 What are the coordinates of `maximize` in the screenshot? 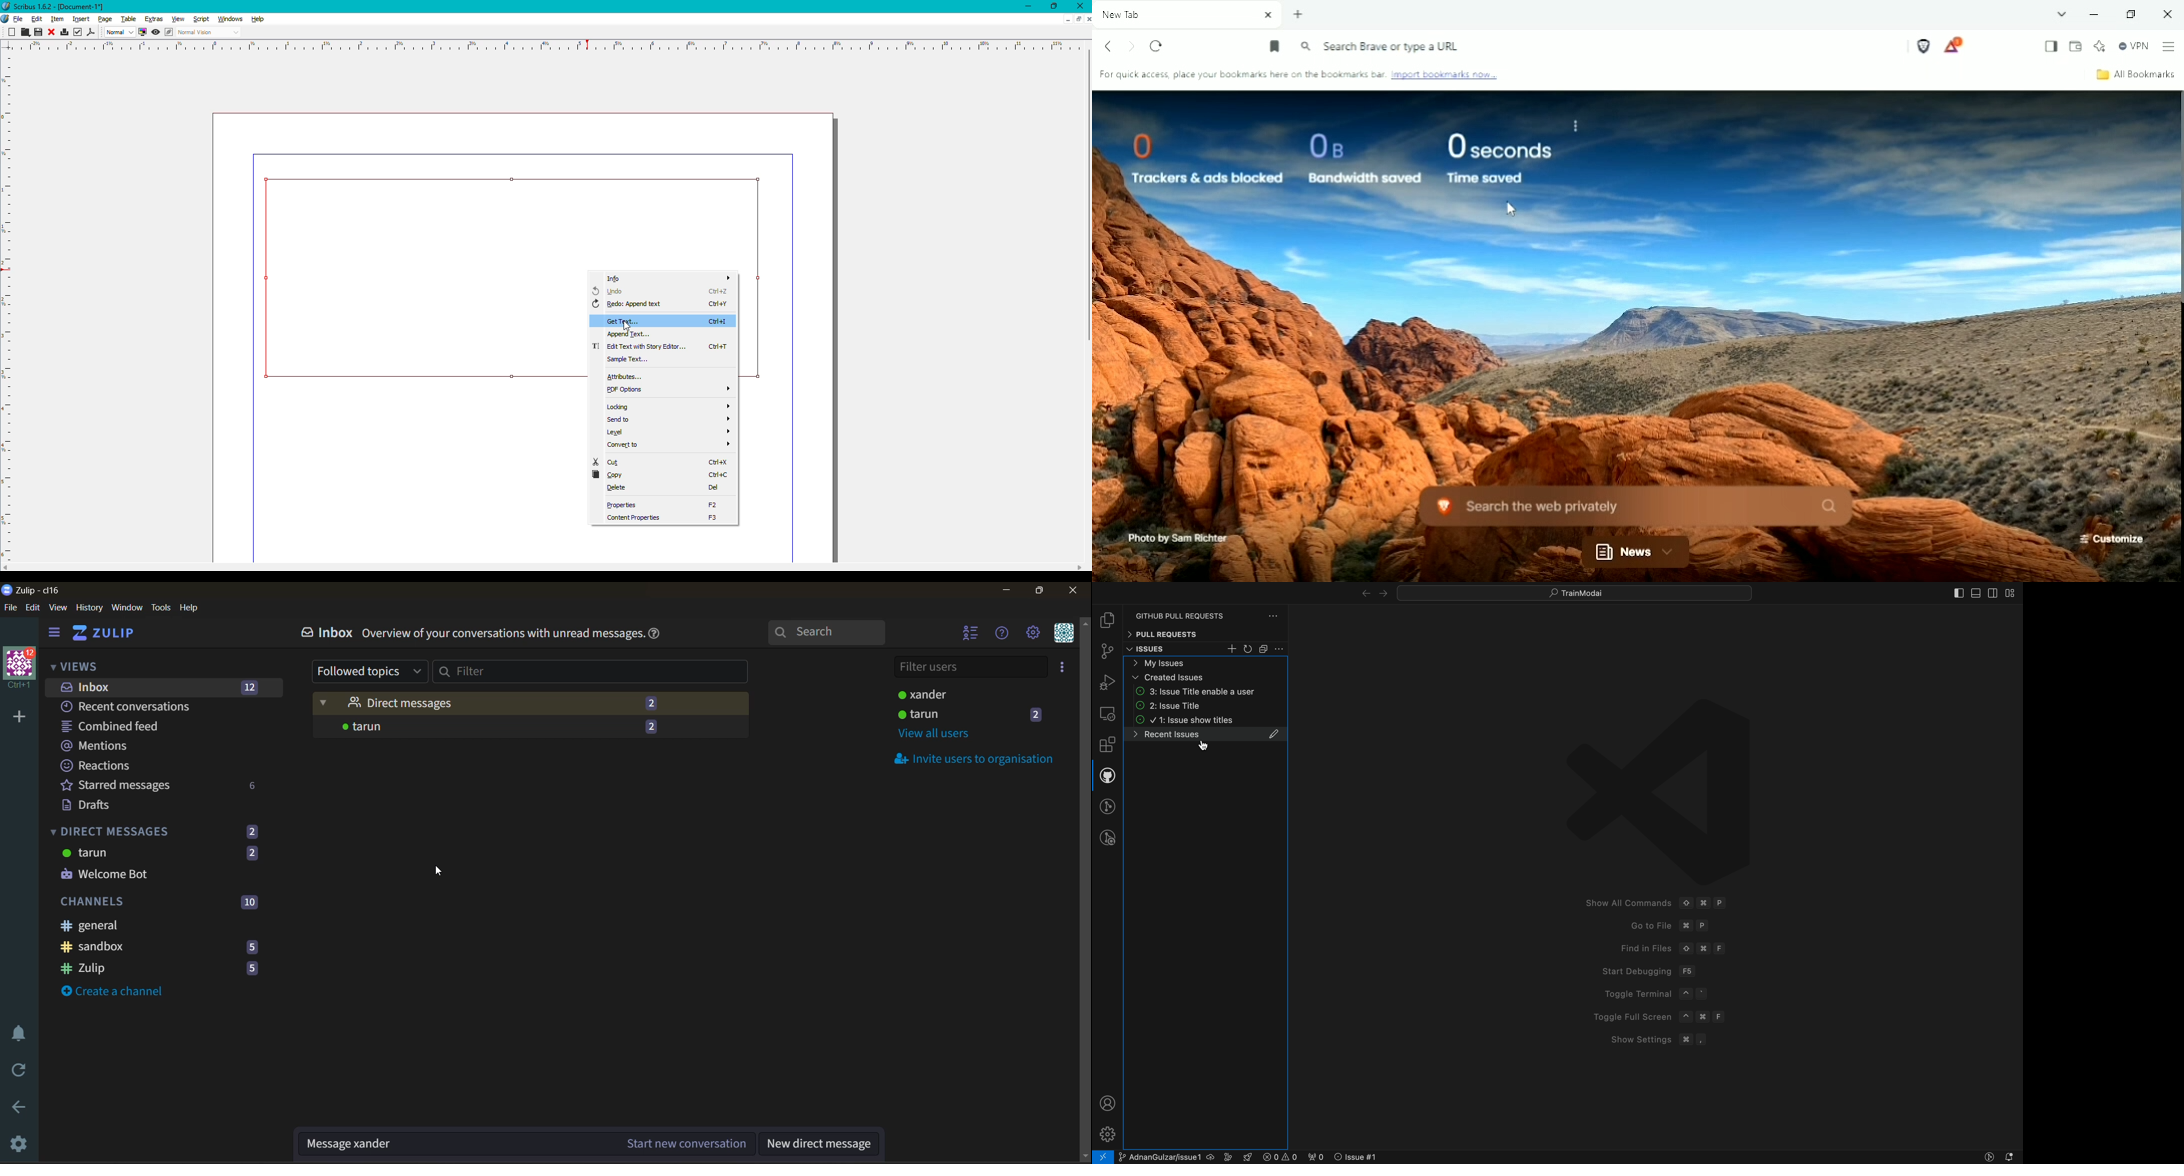 It's located at (1042, 589).